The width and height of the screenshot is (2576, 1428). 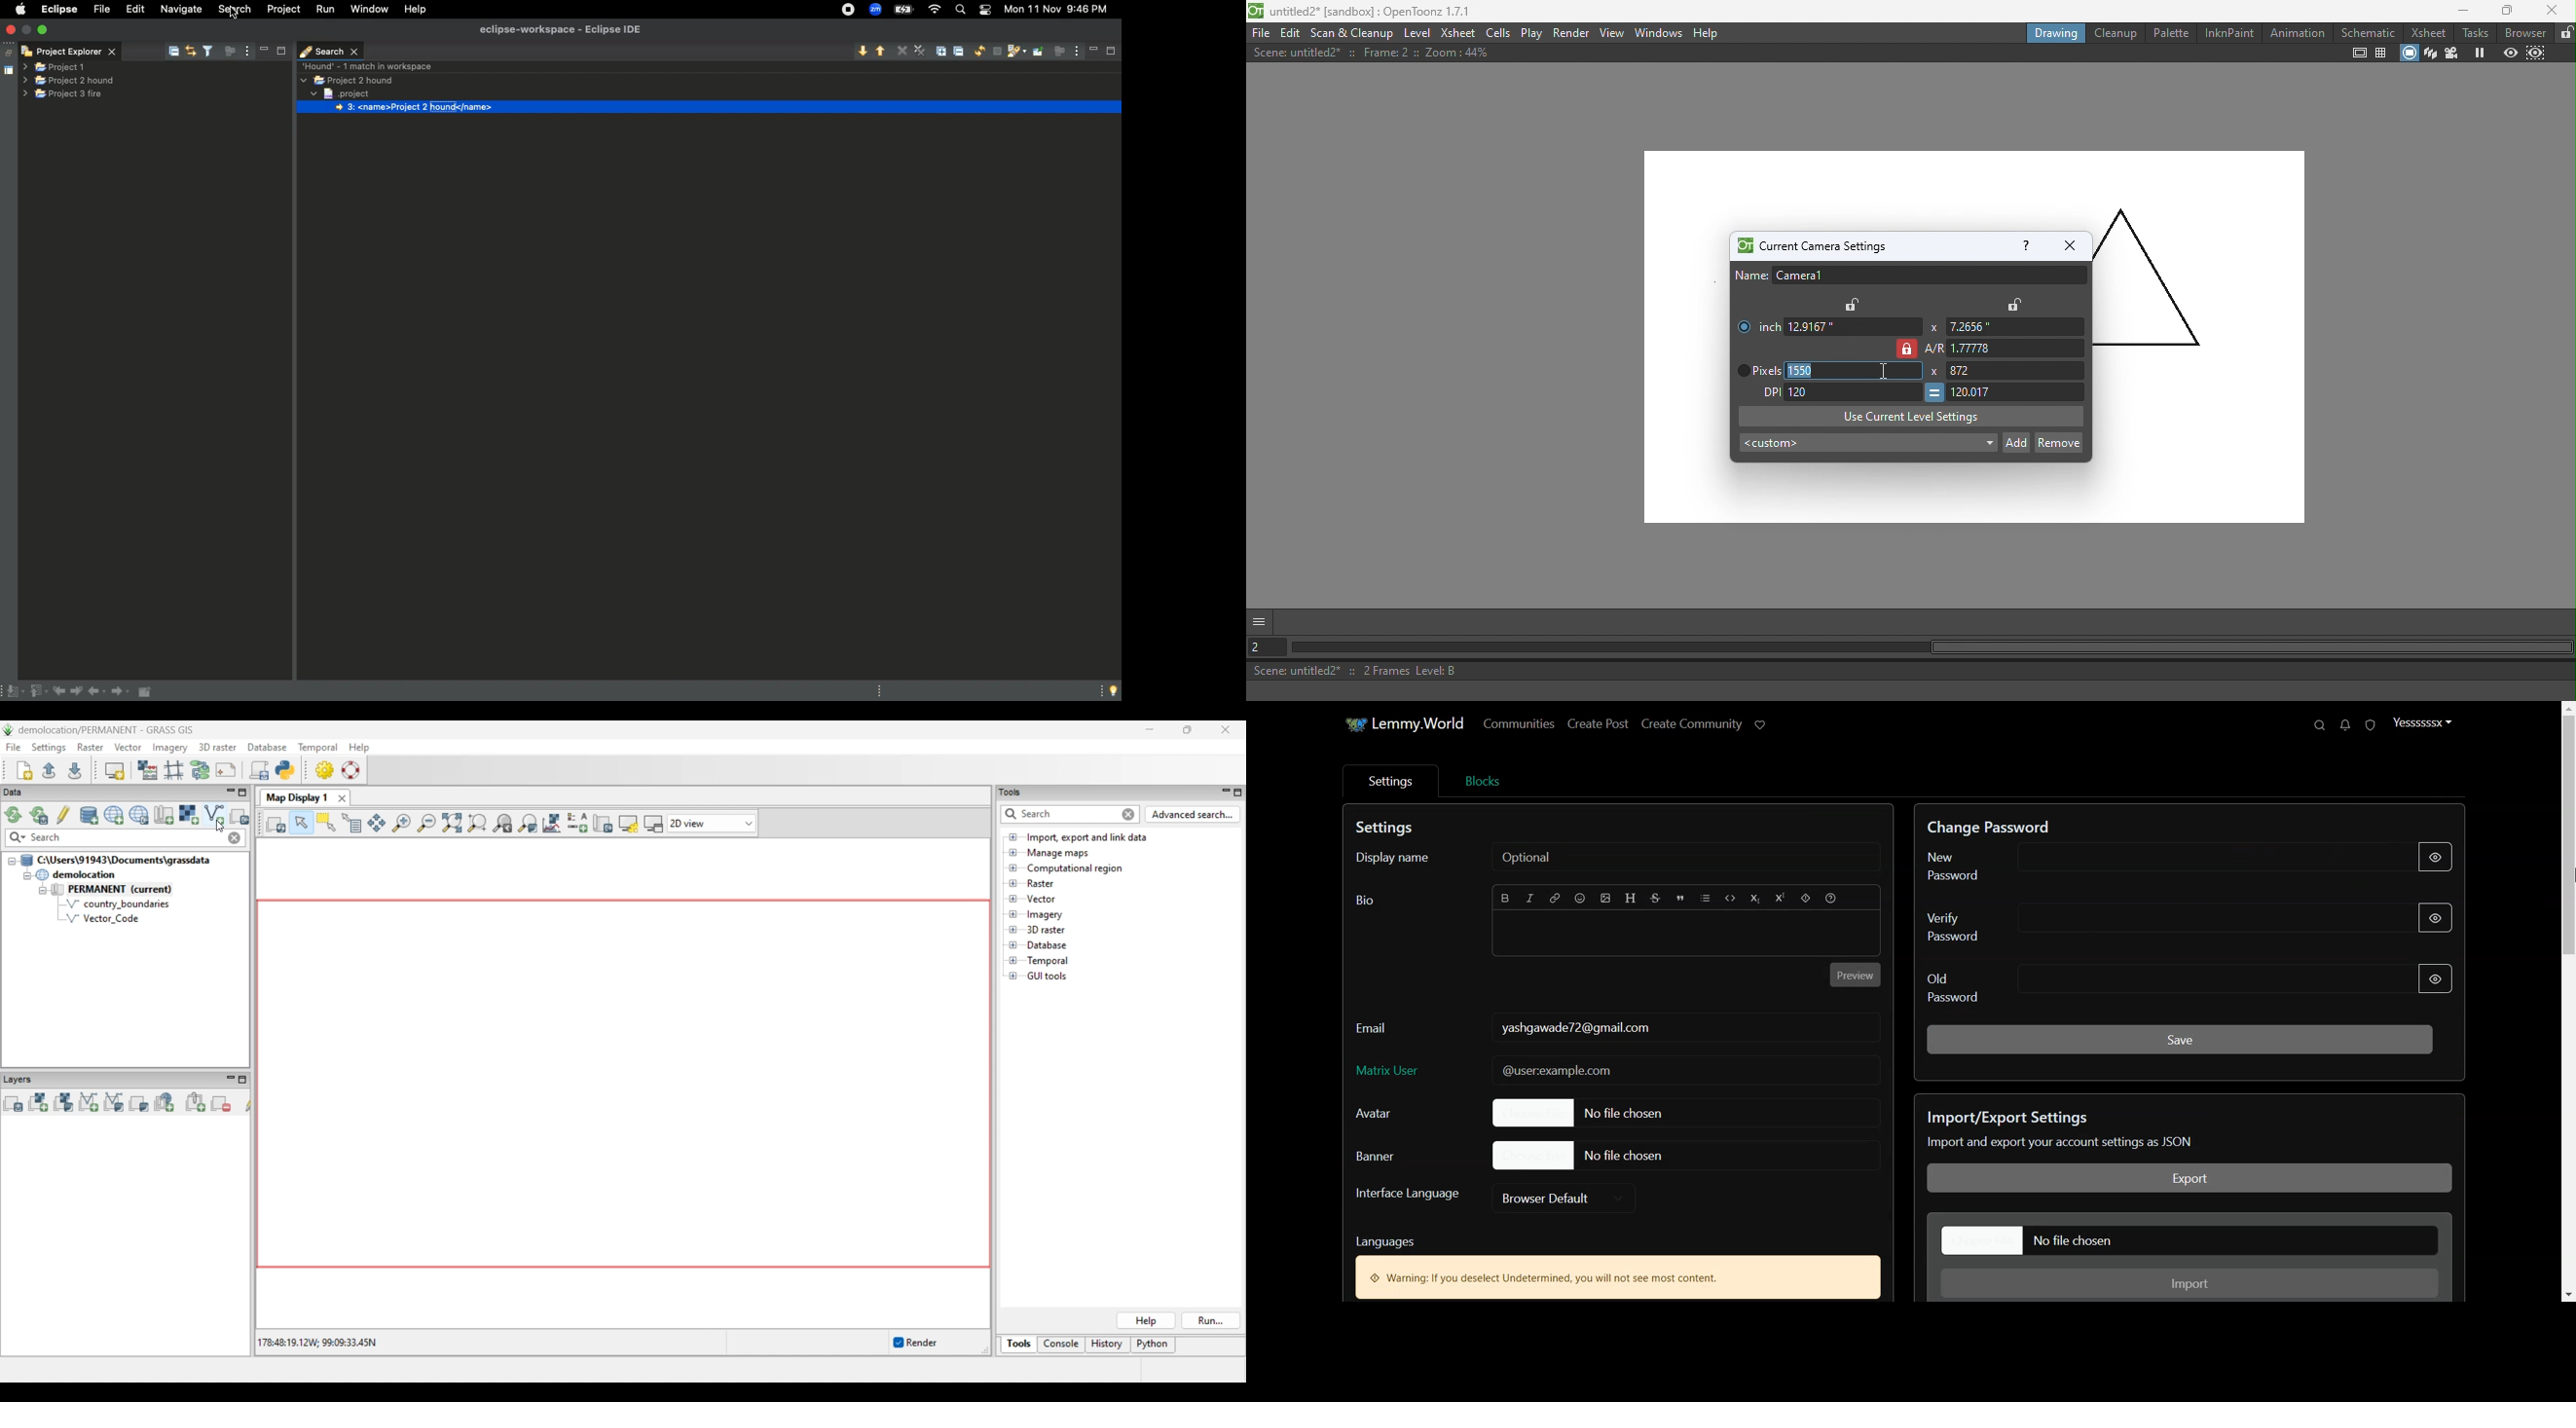 What do you see at coordinates (61, 95) in the screenshot?
I see `Project 3 fire` at bounding box center [61, 95].